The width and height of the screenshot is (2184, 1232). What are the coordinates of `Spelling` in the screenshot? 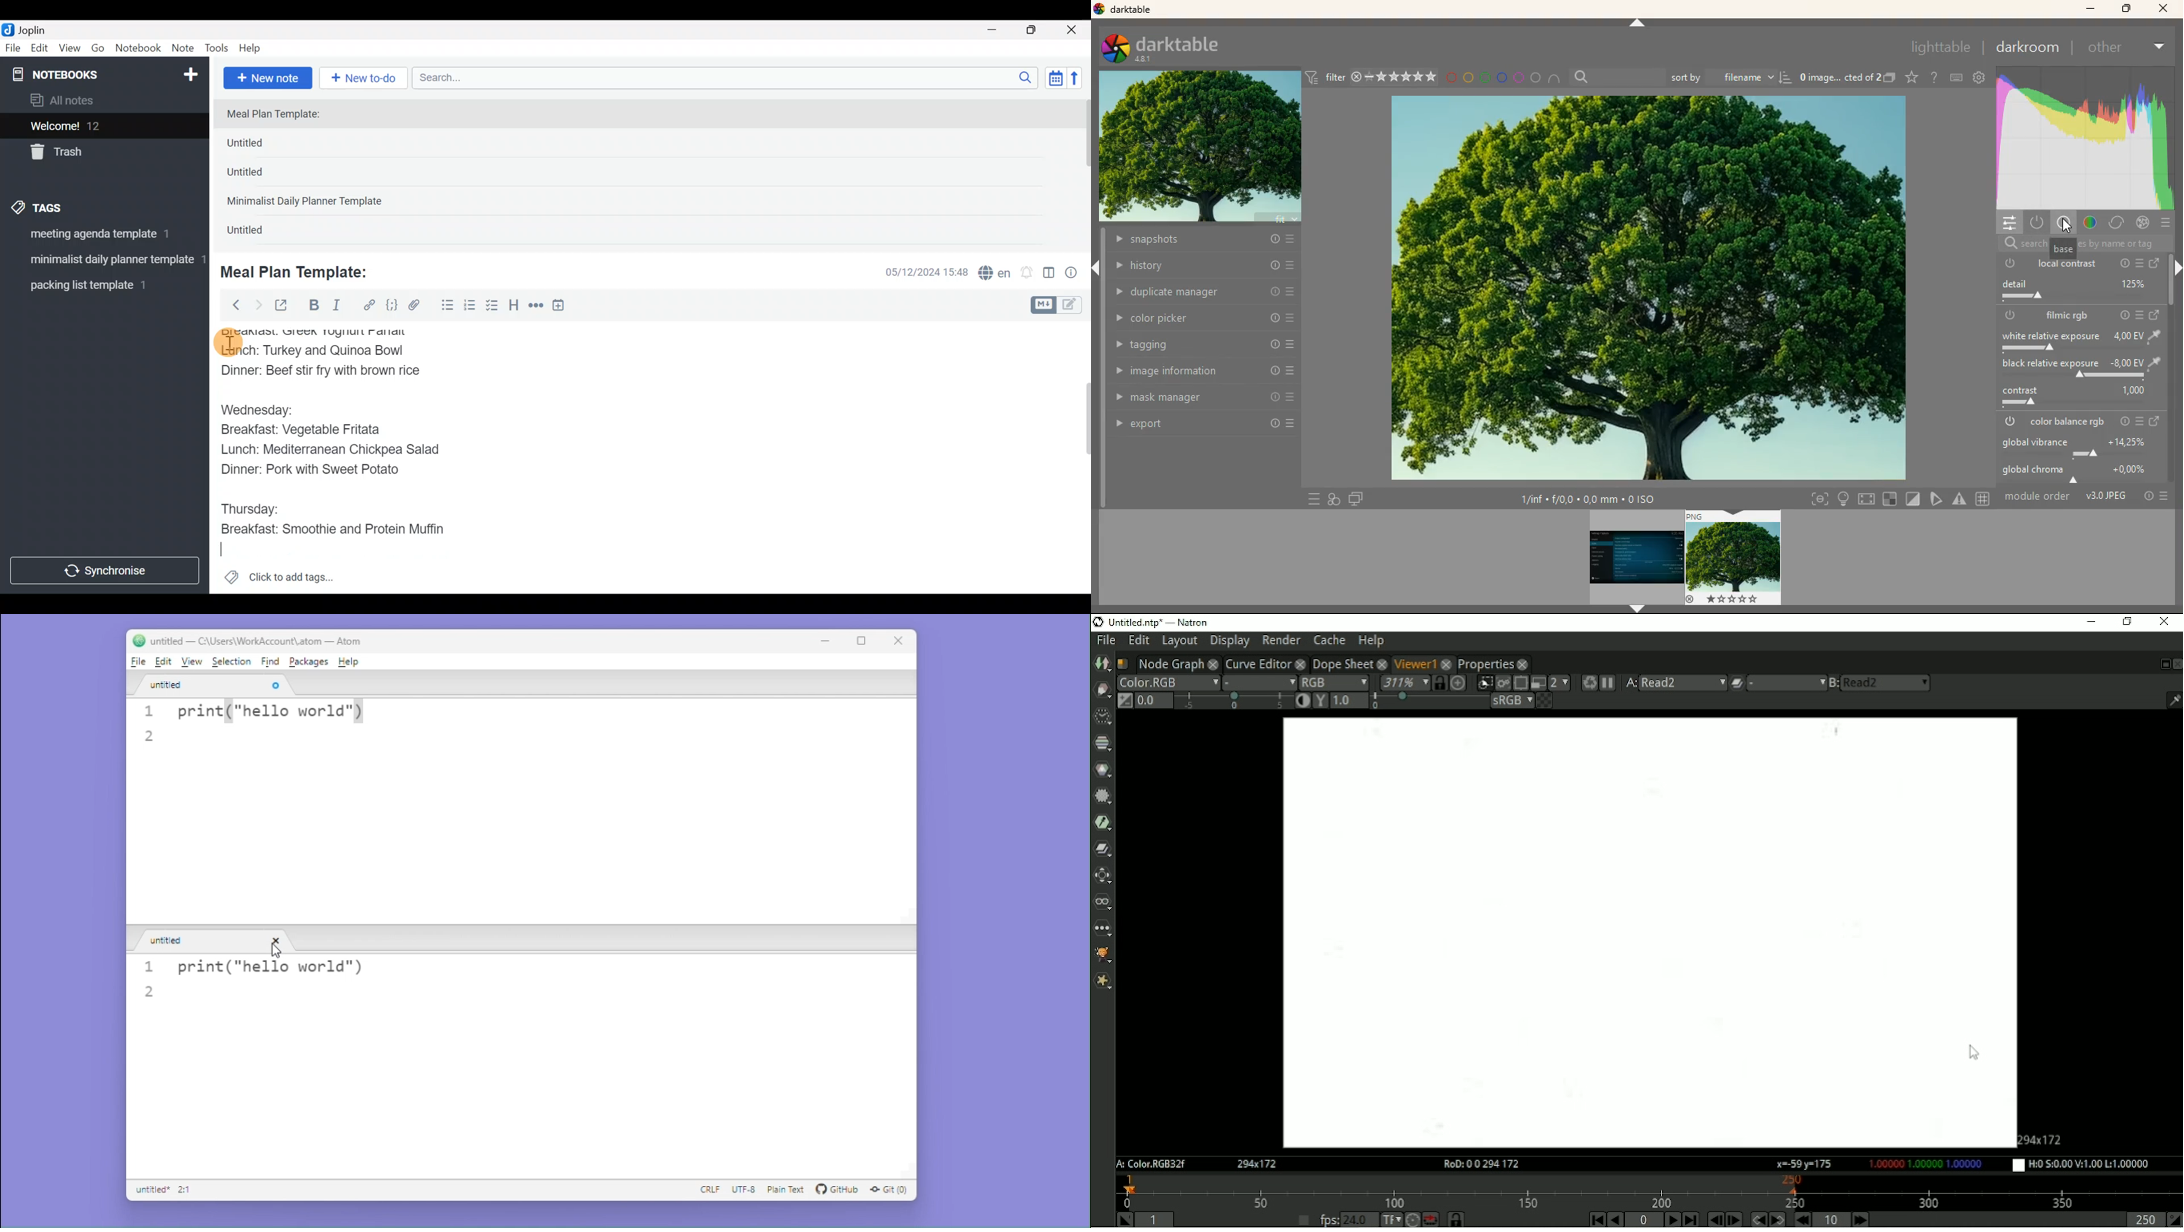 It's located at (995, 274).